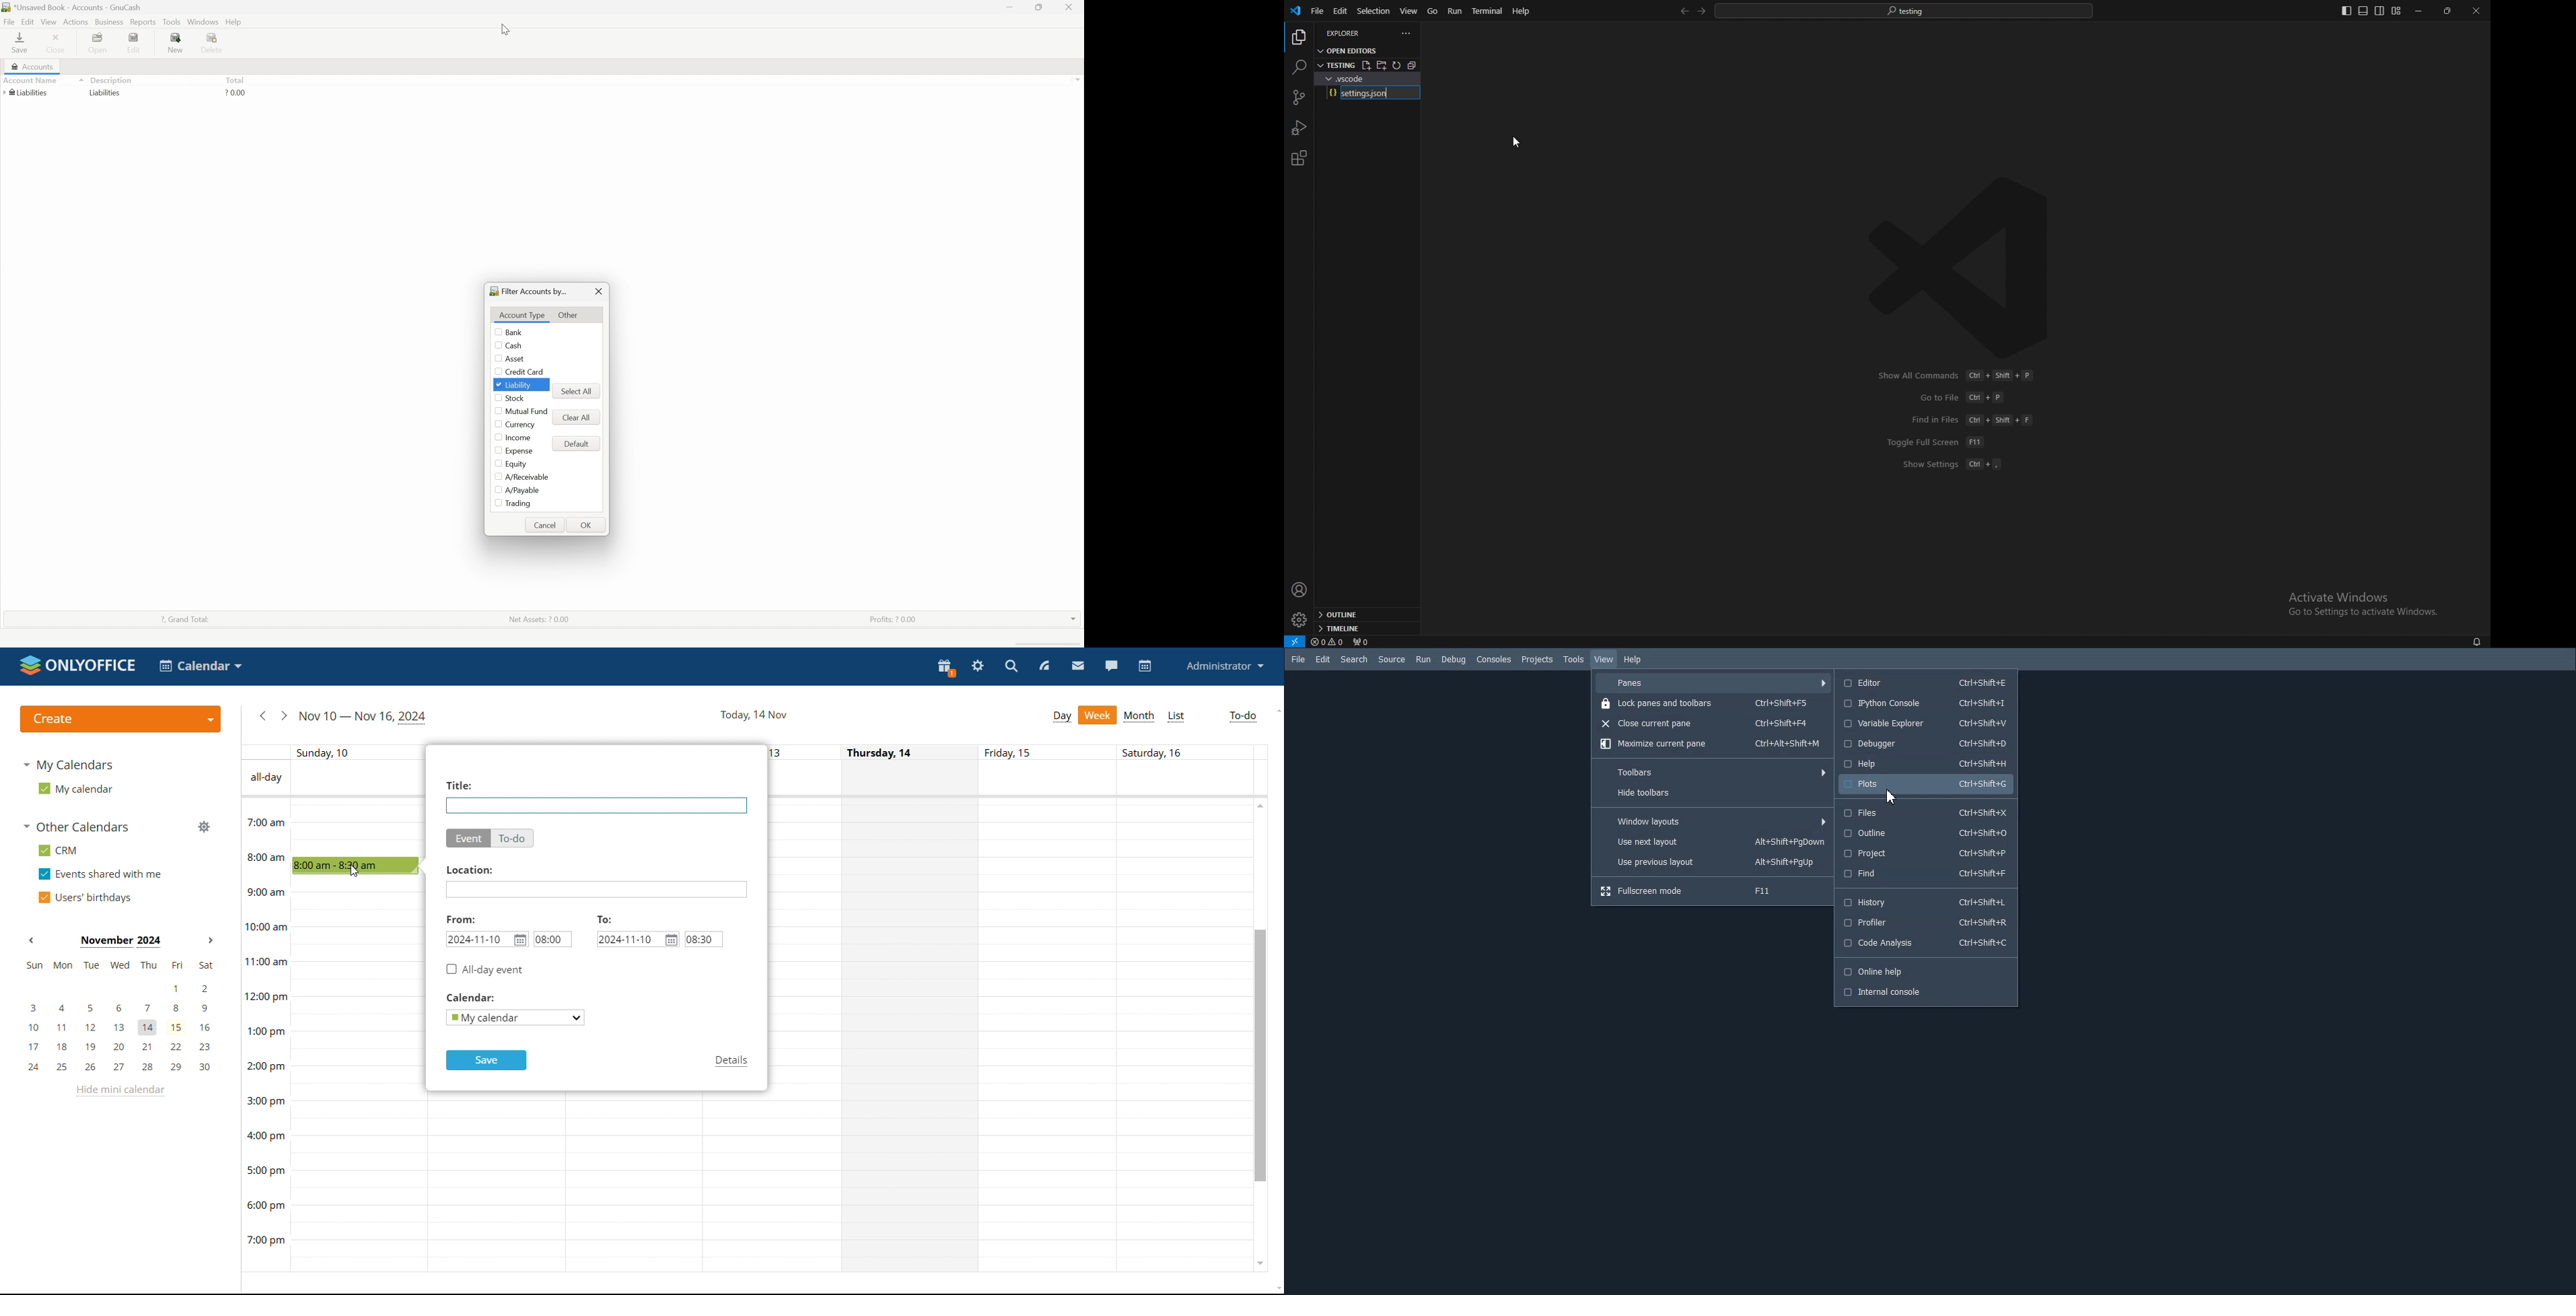 The height and width of the screenshot is (1316, 2576). Describe the element at coordinates (235, 22) in the screenshot. I see `help` at that location.